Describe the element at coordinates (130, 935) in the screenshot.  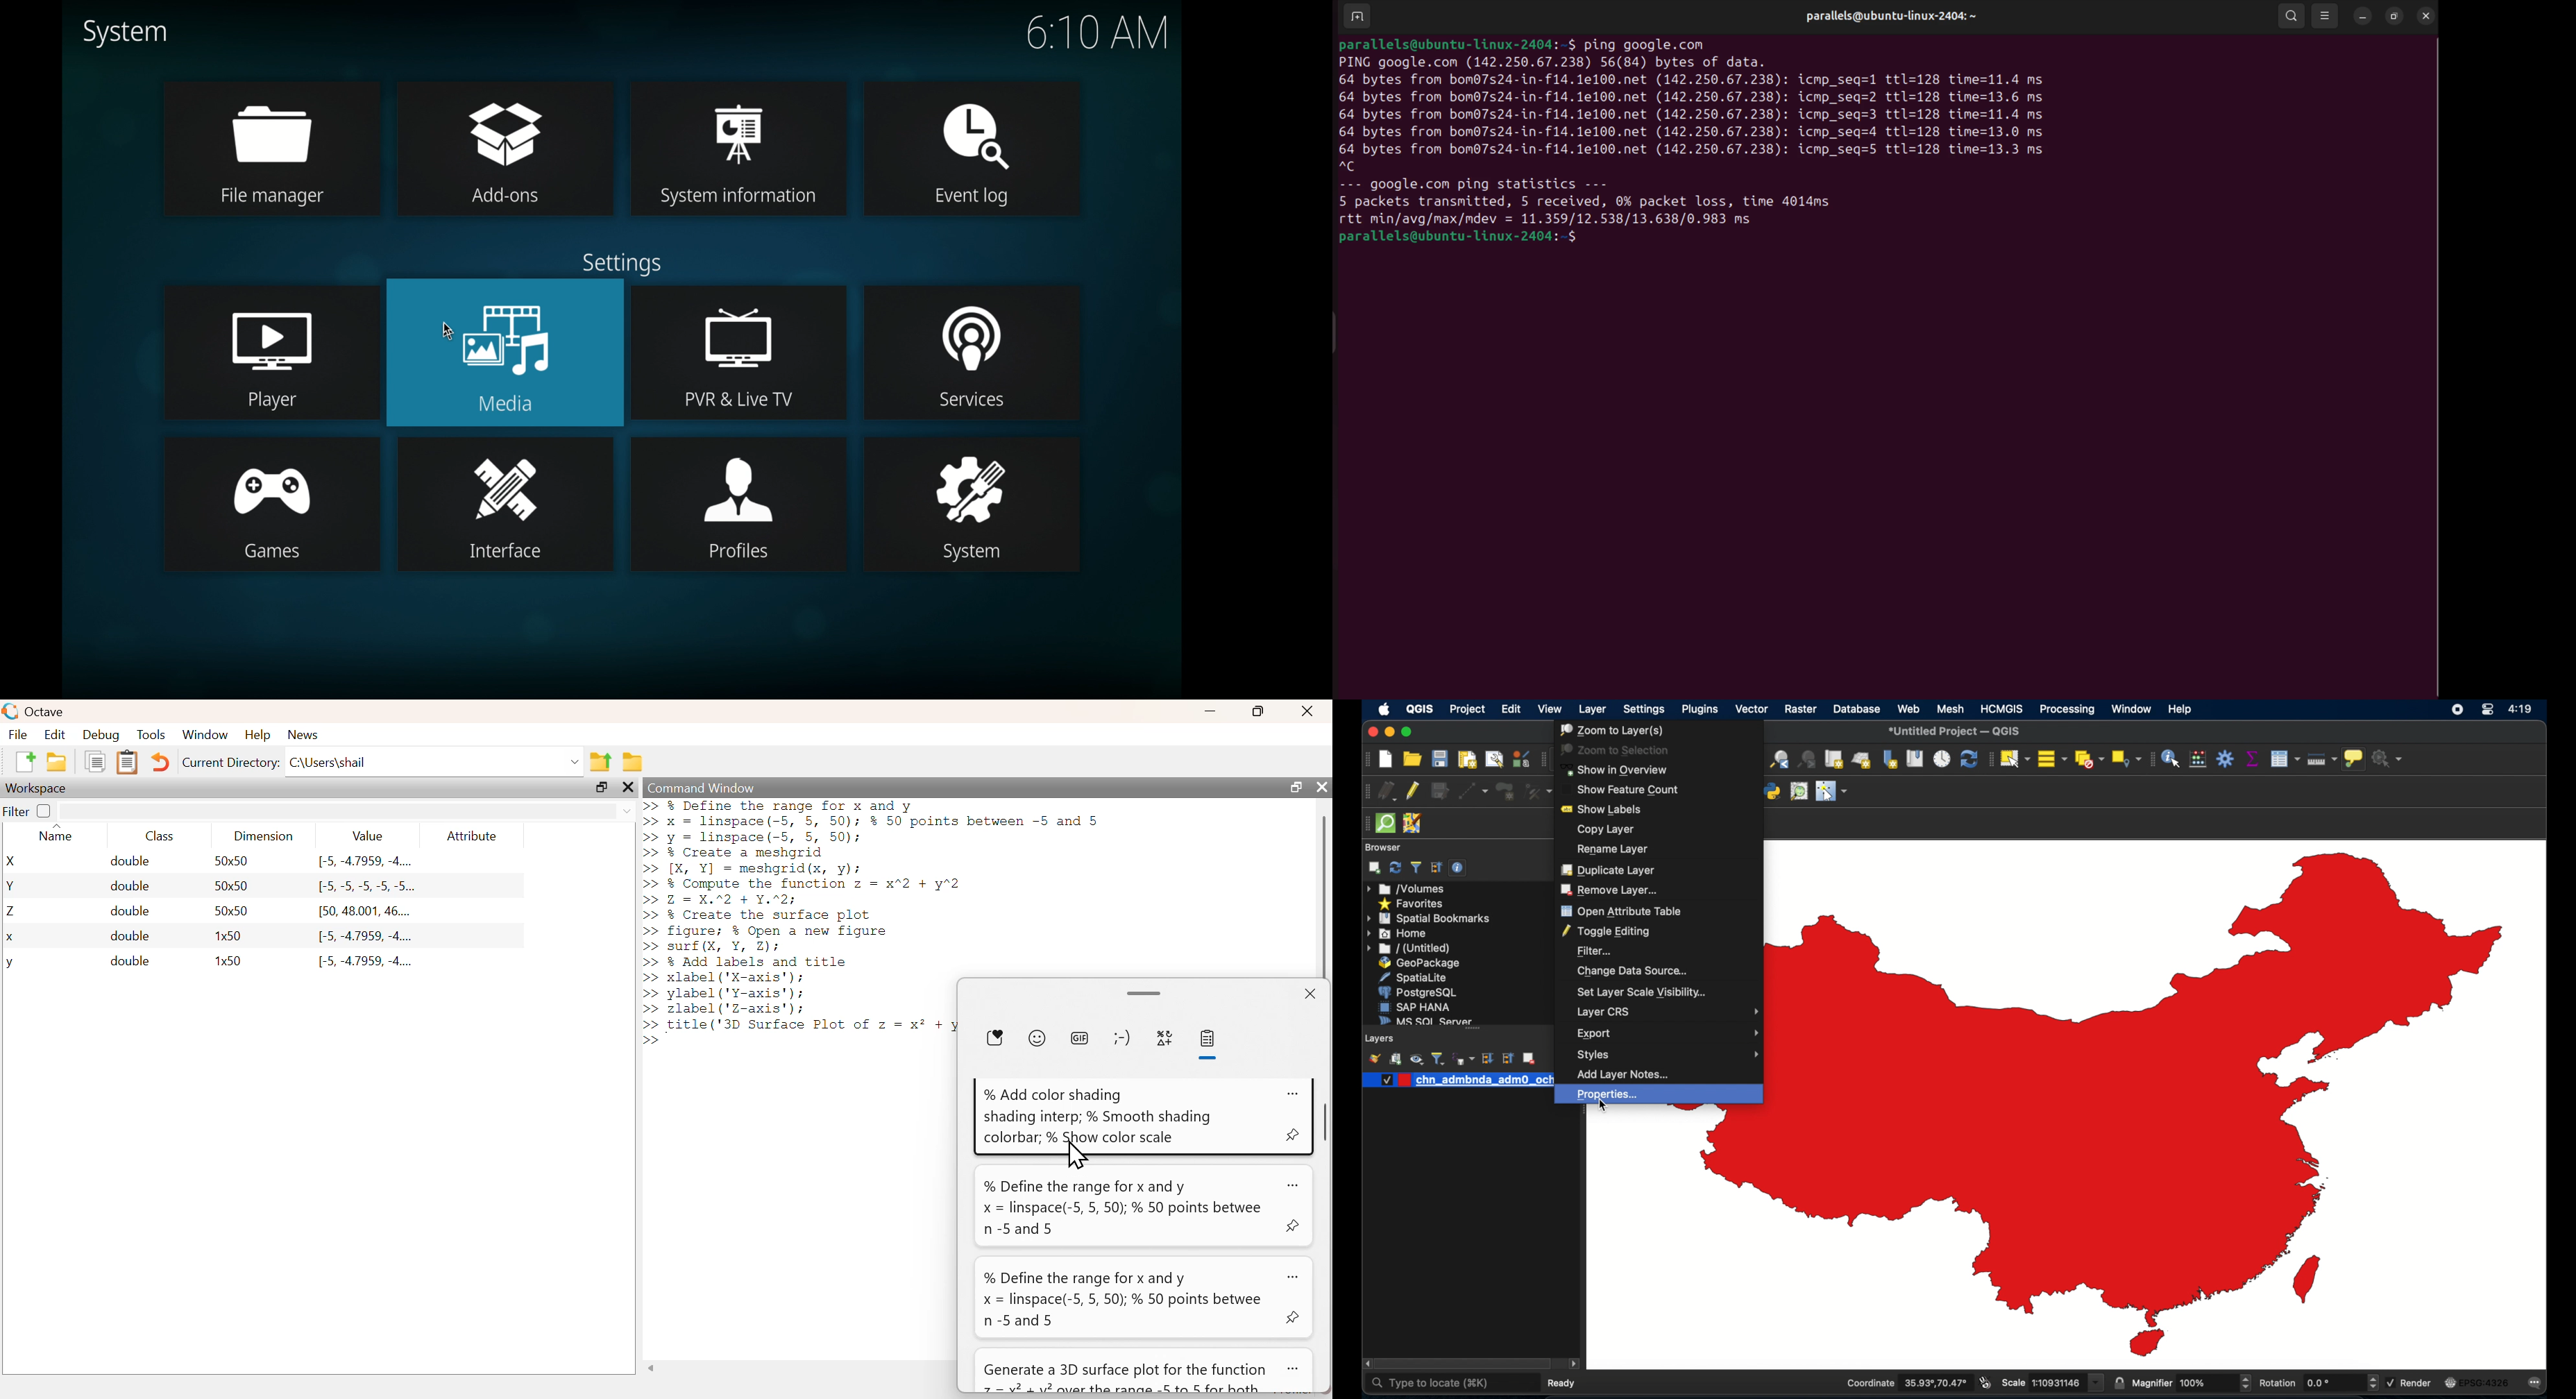
I see `double` at that location.